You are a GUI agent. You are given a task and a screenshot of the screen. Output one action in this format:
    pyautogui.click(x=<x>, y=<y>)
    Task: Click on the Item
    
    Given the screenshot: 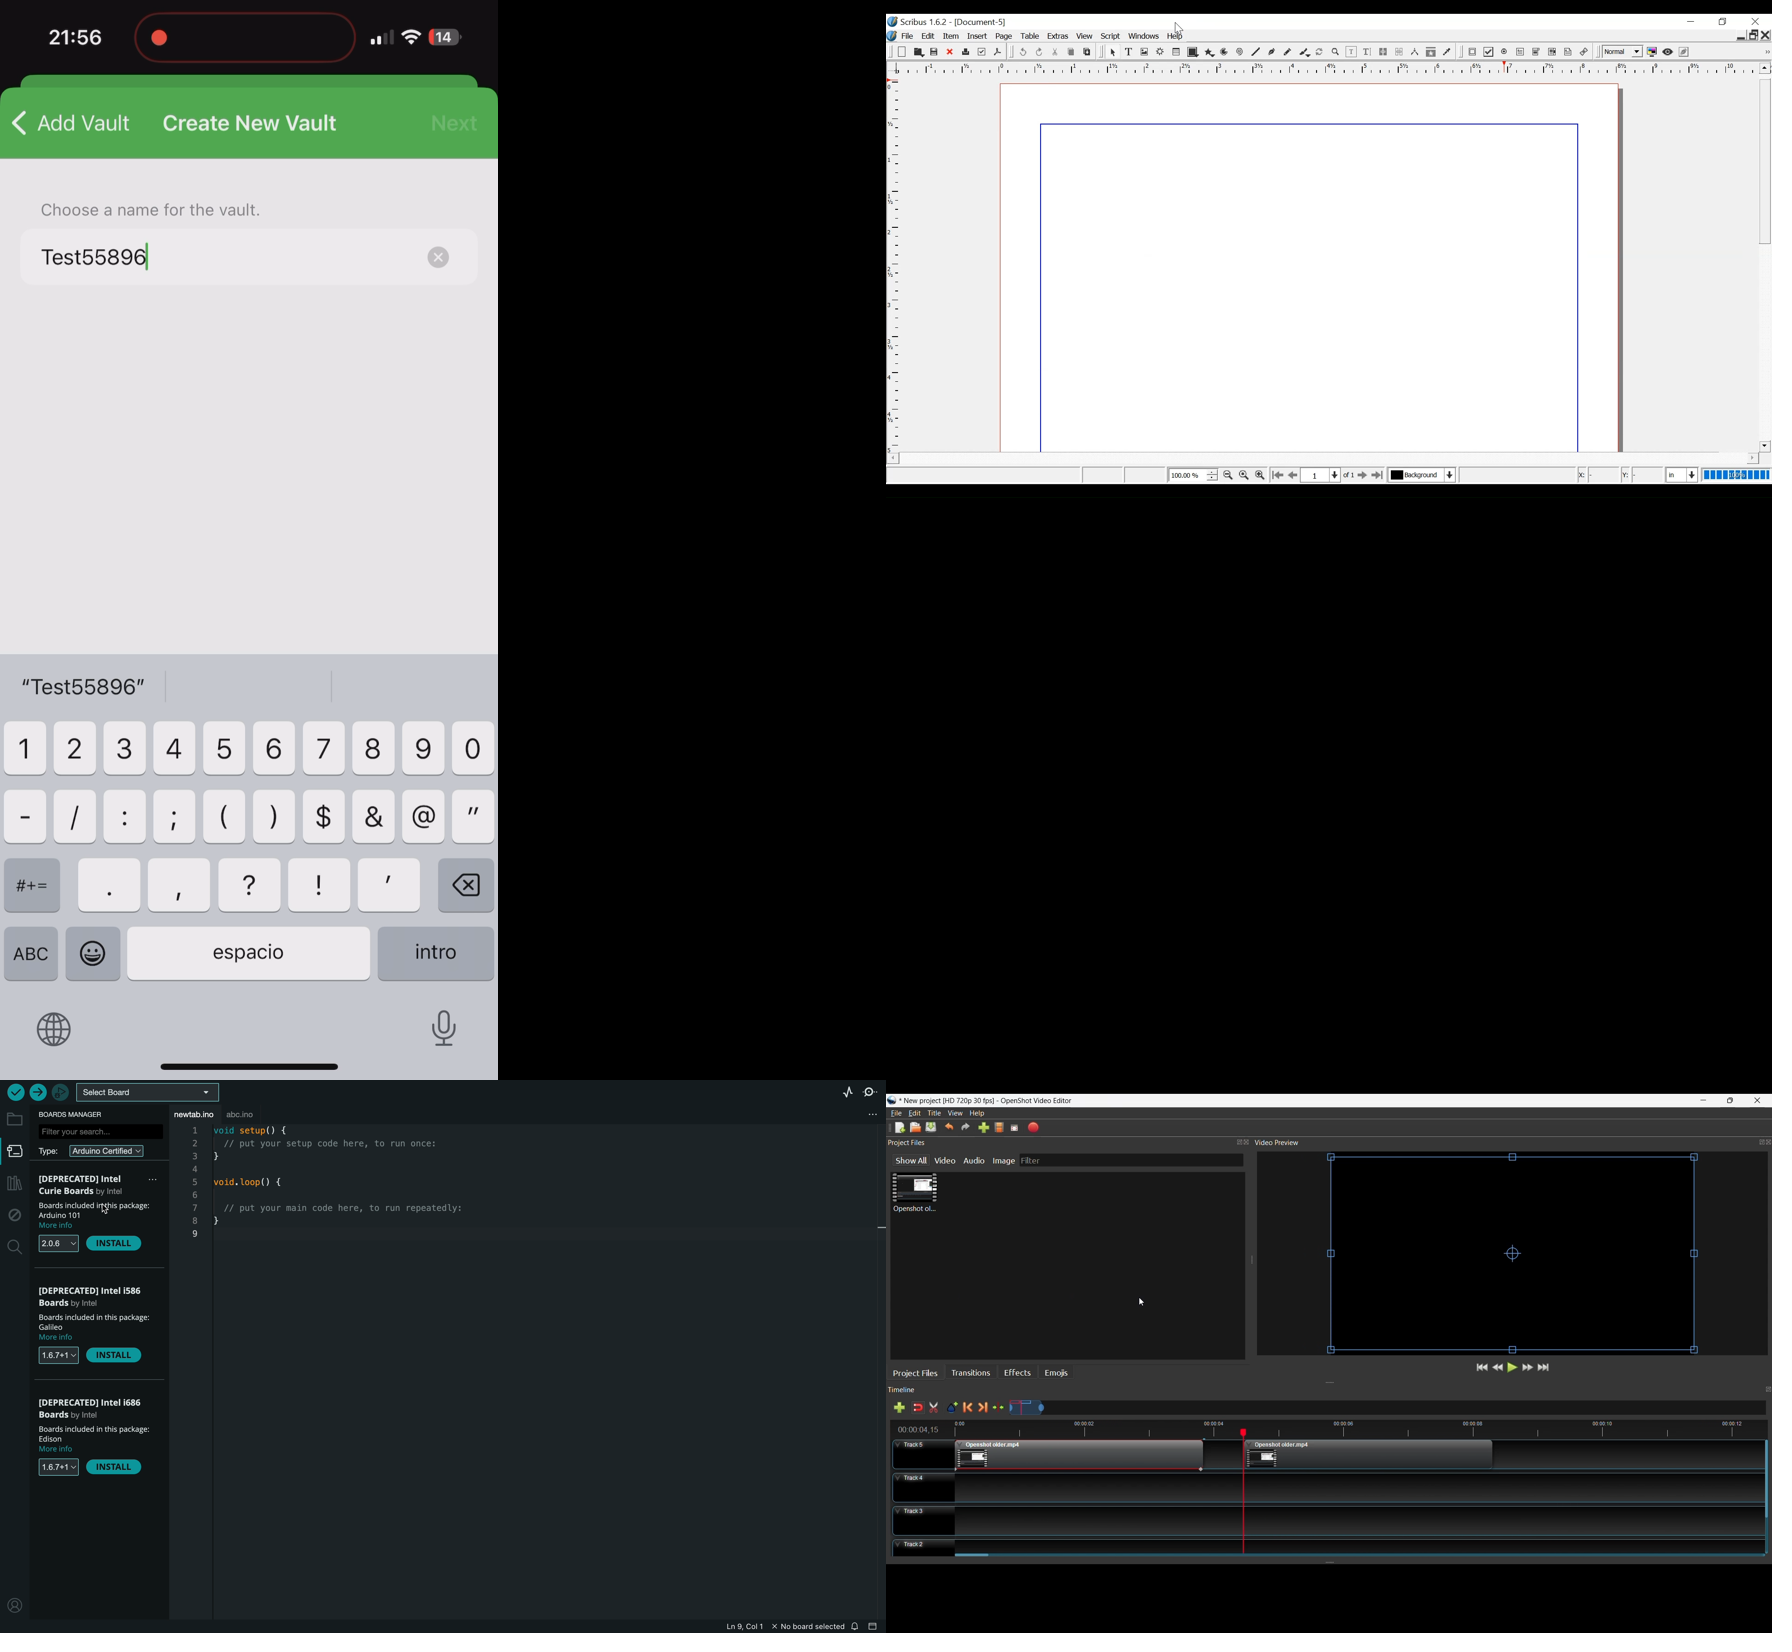 What is the action you would take?
    pyautogui.click(x=952, y=36)
    